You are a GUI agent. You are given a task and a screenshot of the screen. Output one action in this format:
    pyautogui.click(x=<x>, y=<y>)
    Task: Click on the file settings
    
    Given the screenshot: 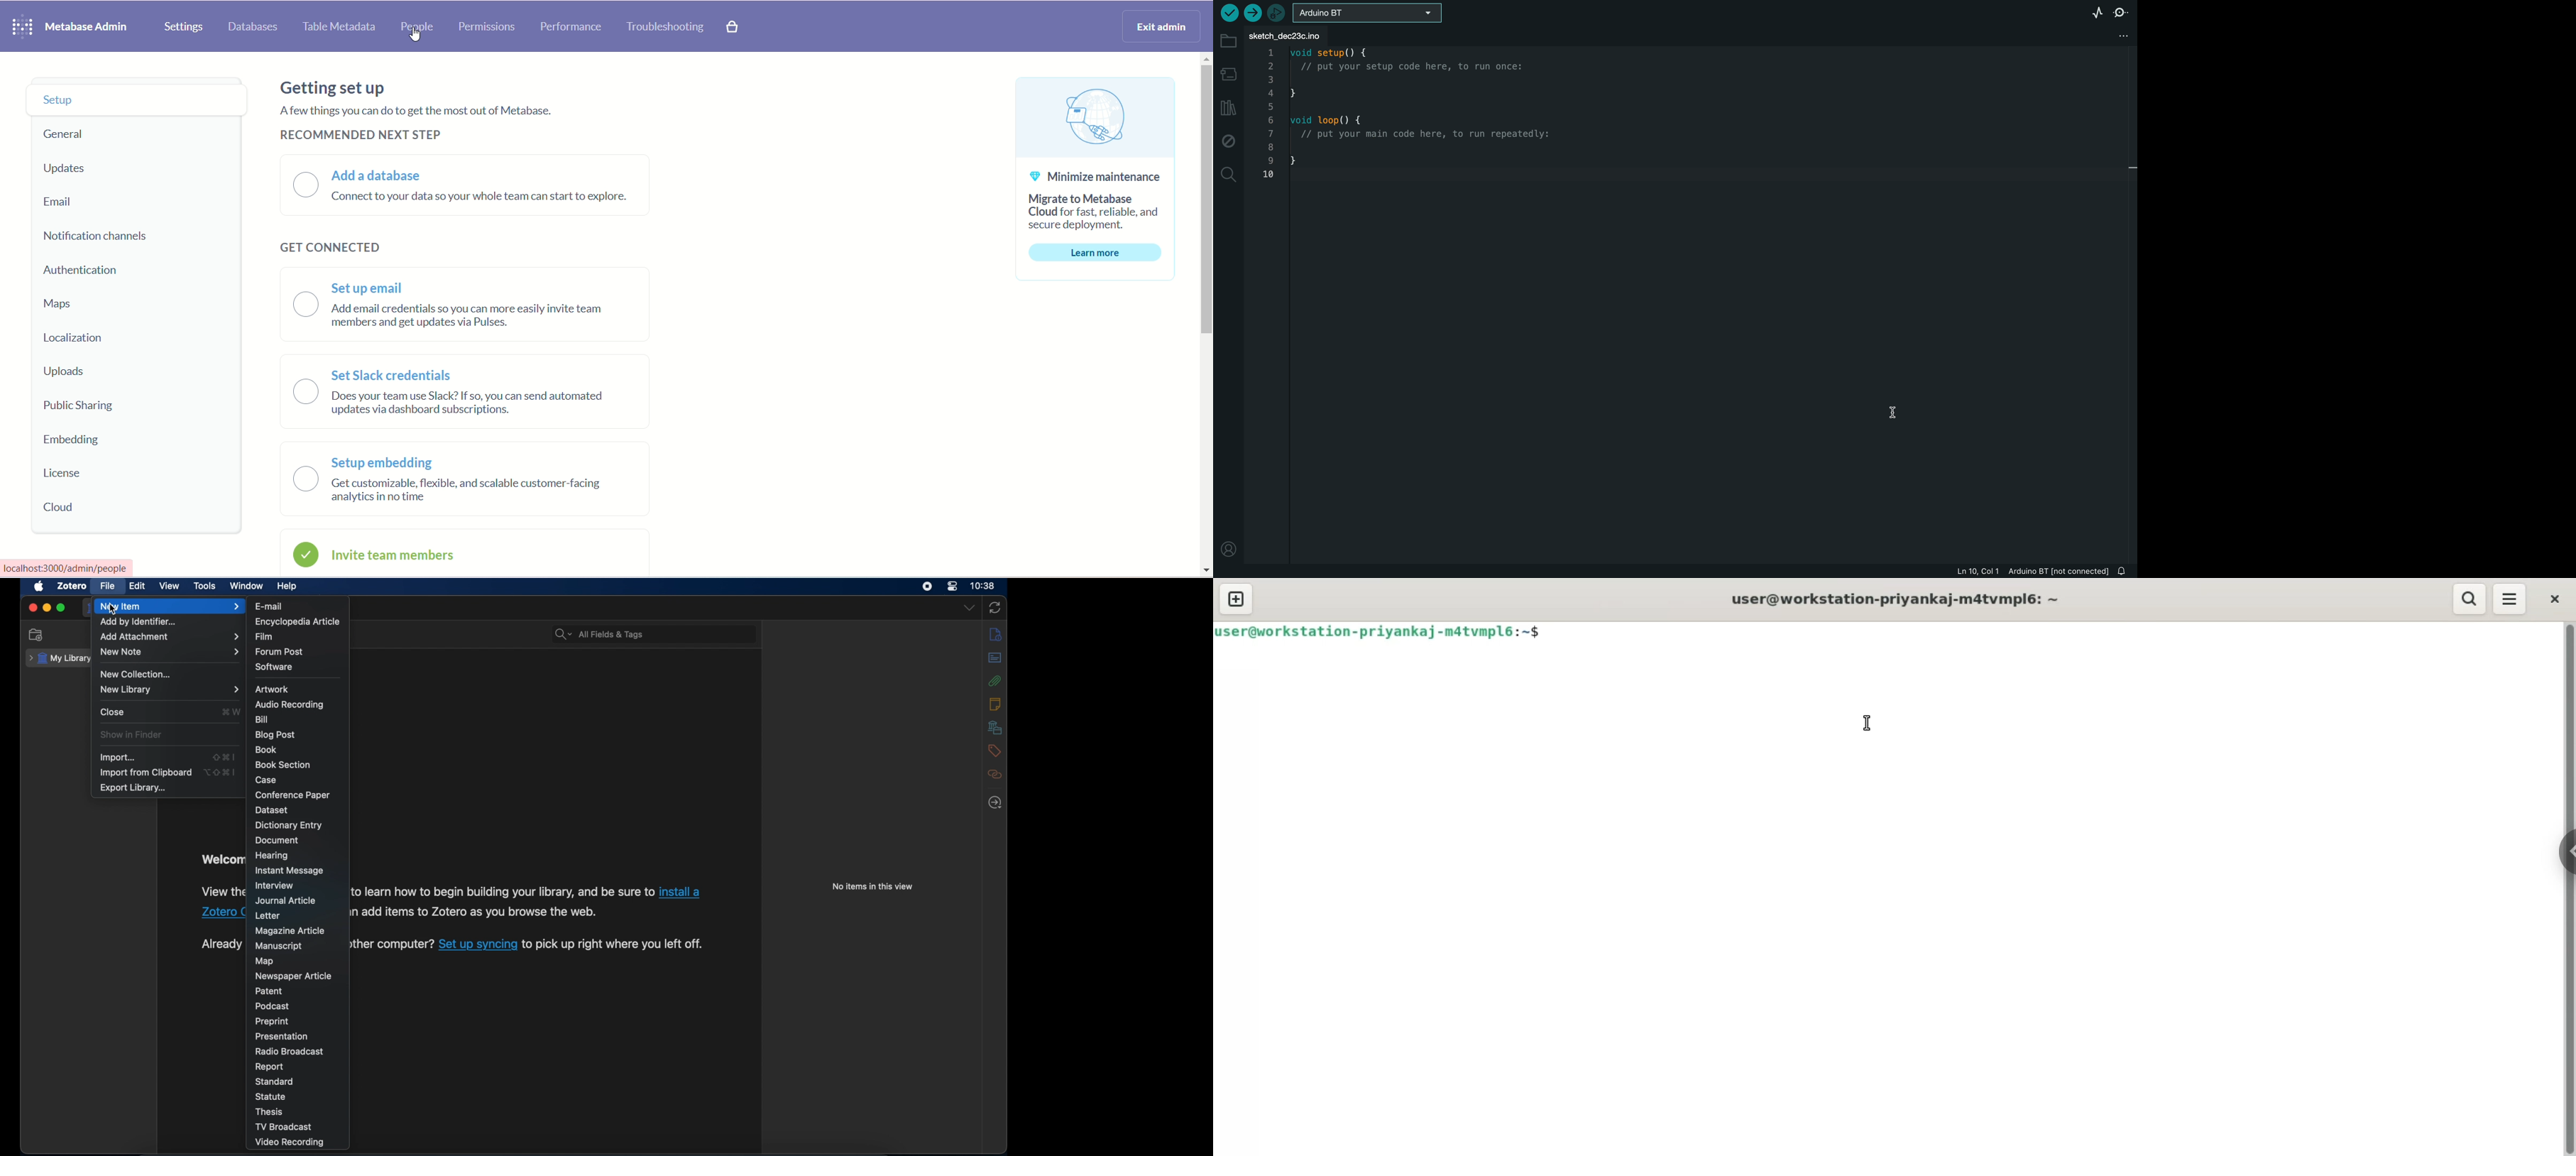 What is the action you would take?
    pyautogui.click(x=2120, y=36)
    